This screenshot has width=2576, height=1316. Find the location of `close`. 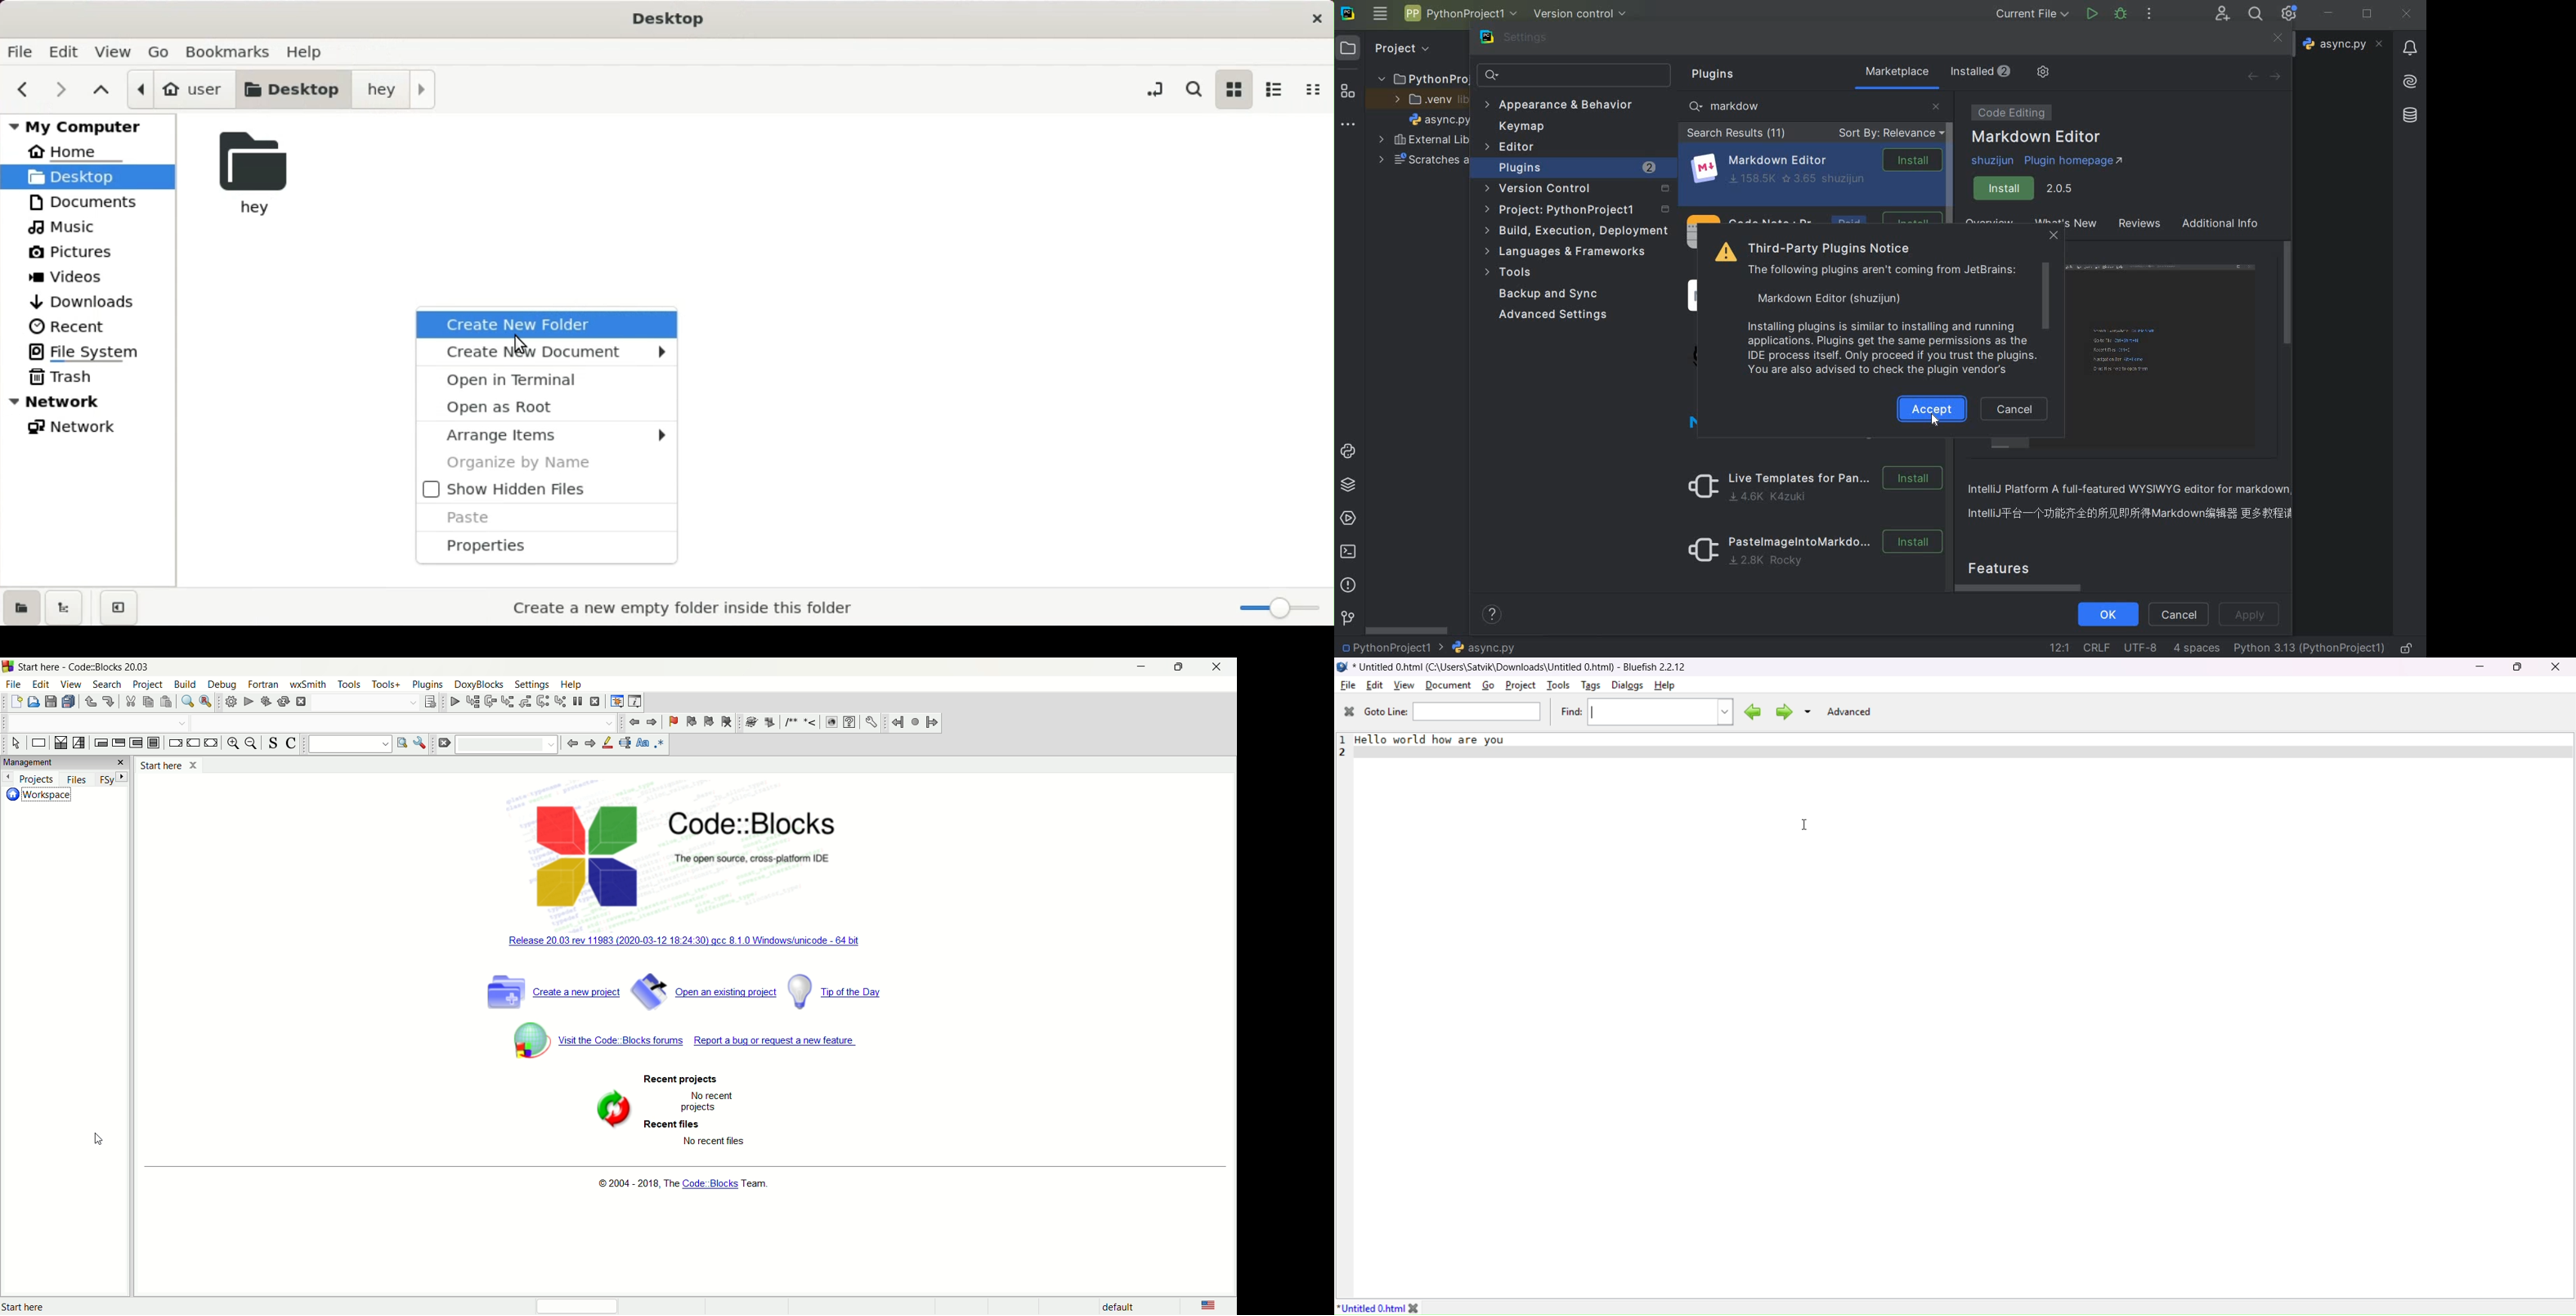

close is located at coordinates (1936, 105).